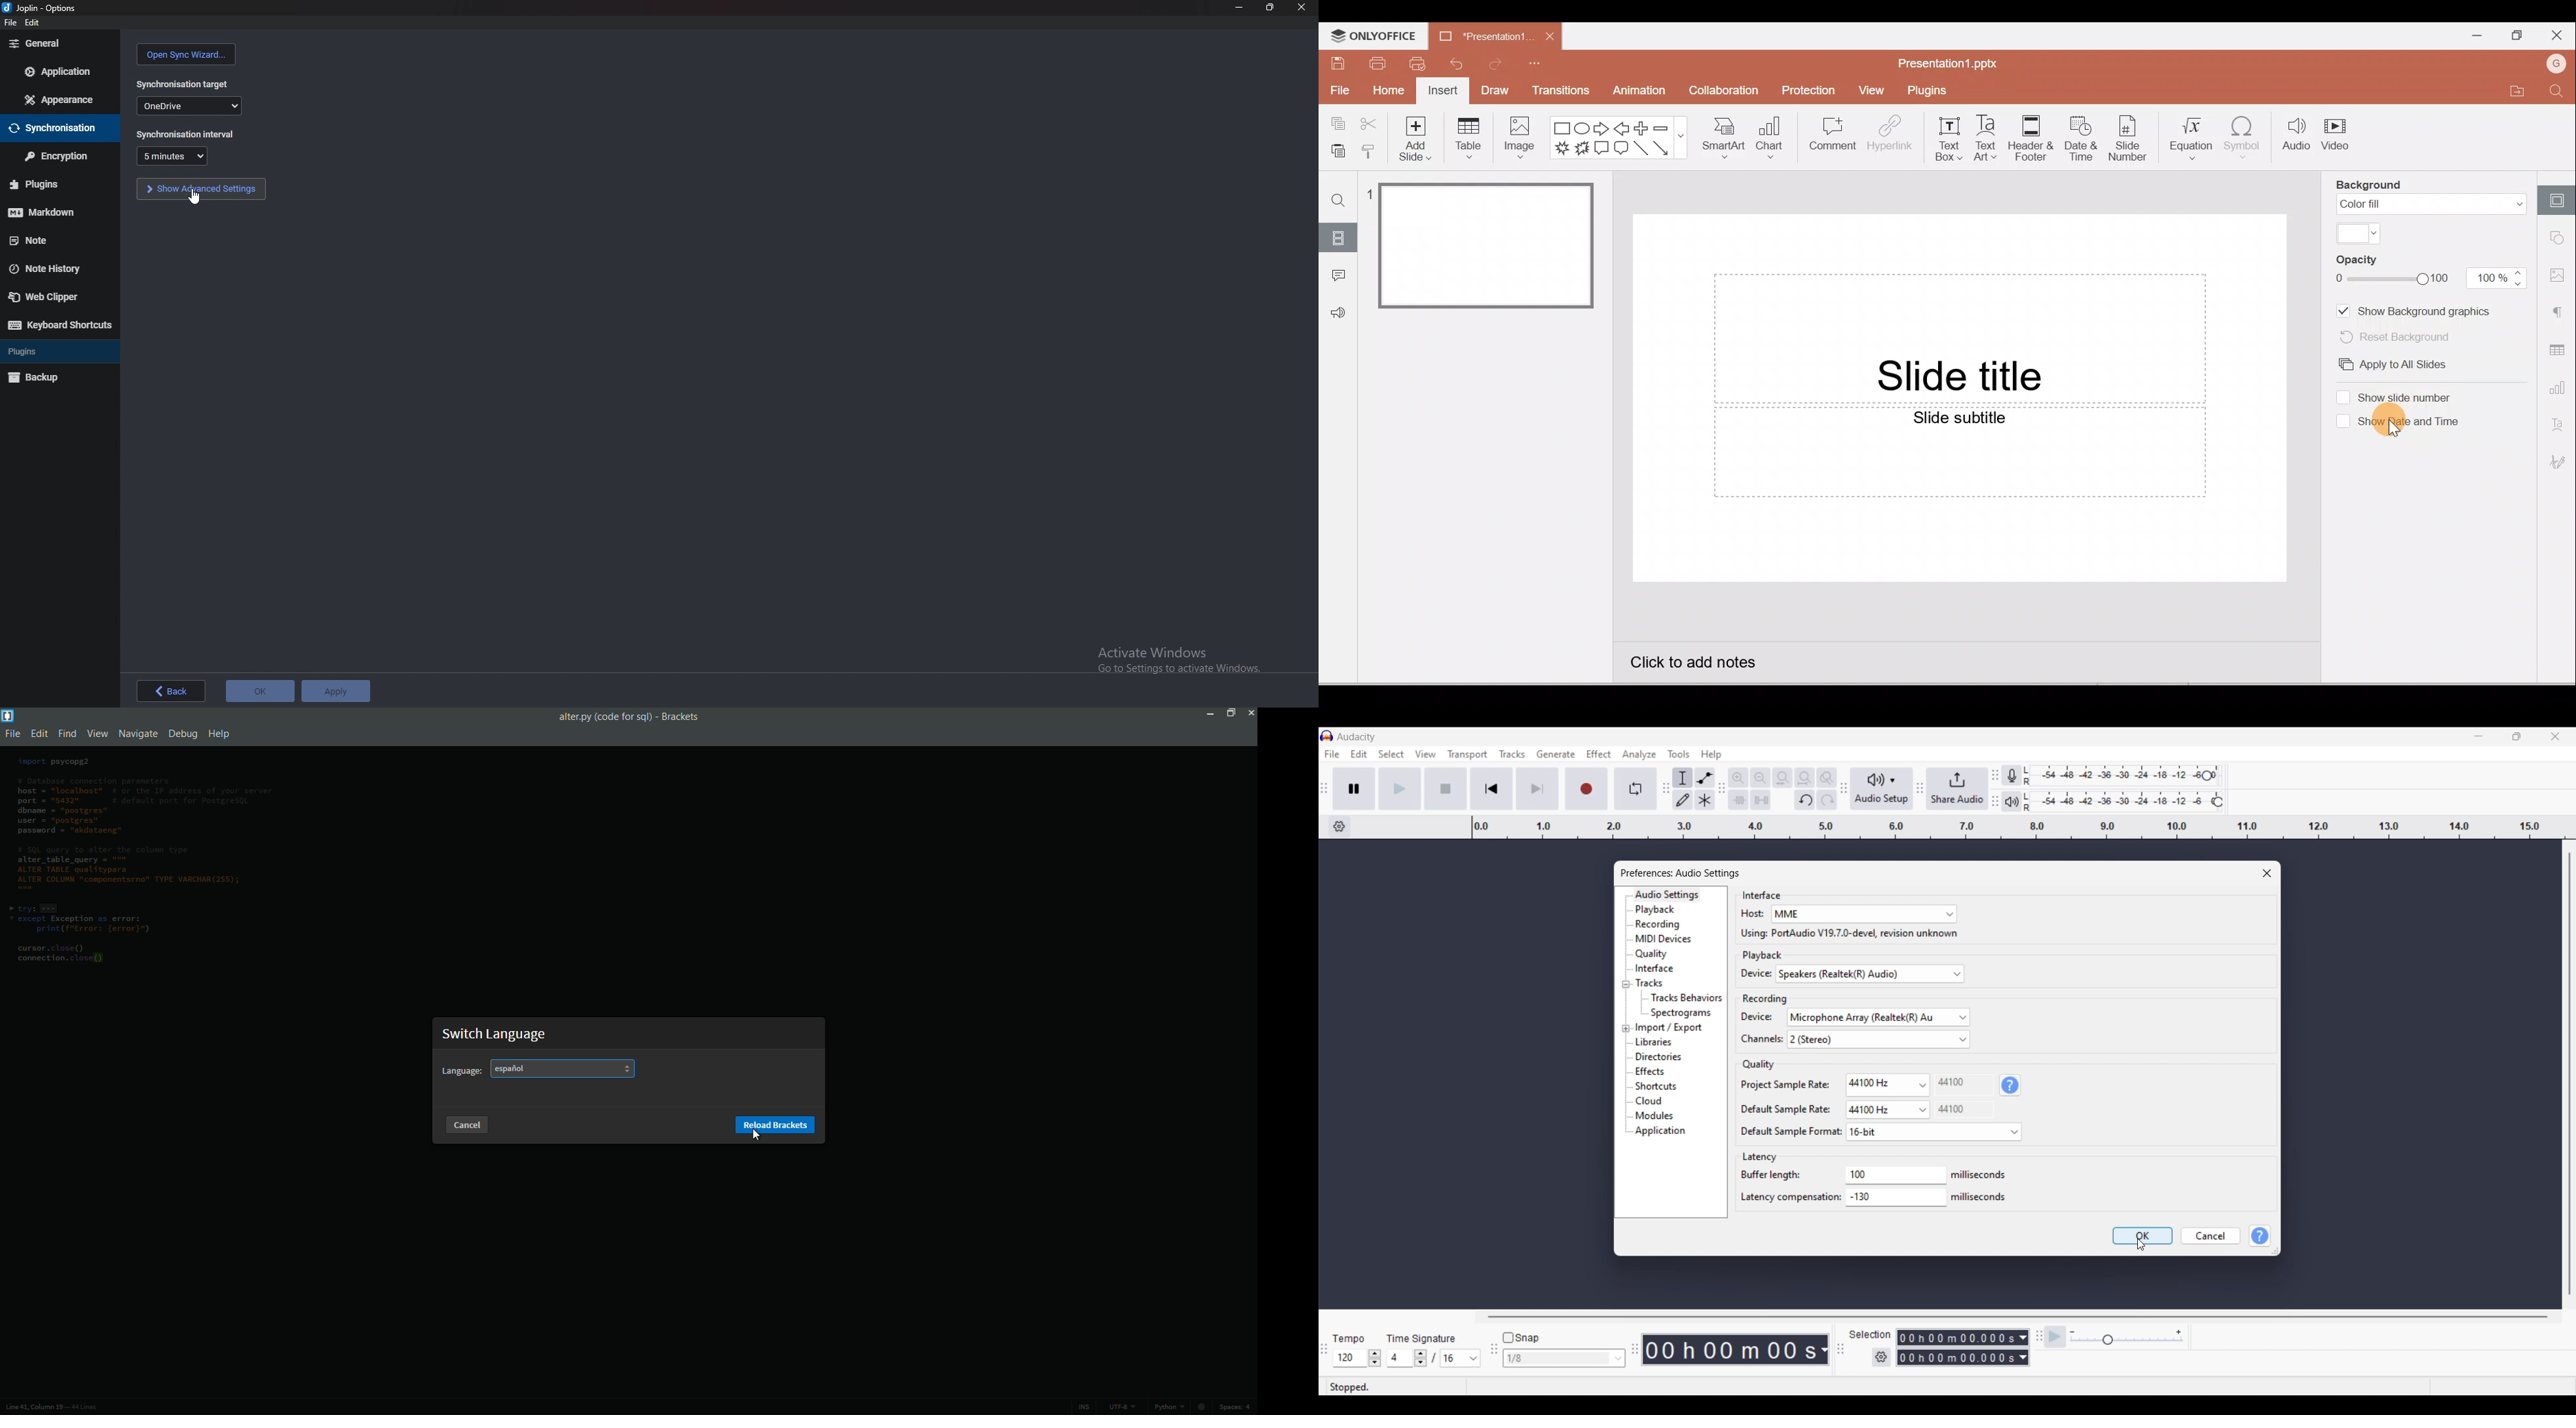 The height and width of the screenshot is (1428, 2576). I want to click on Metrics to calculate recording, so click(1824, 1349).